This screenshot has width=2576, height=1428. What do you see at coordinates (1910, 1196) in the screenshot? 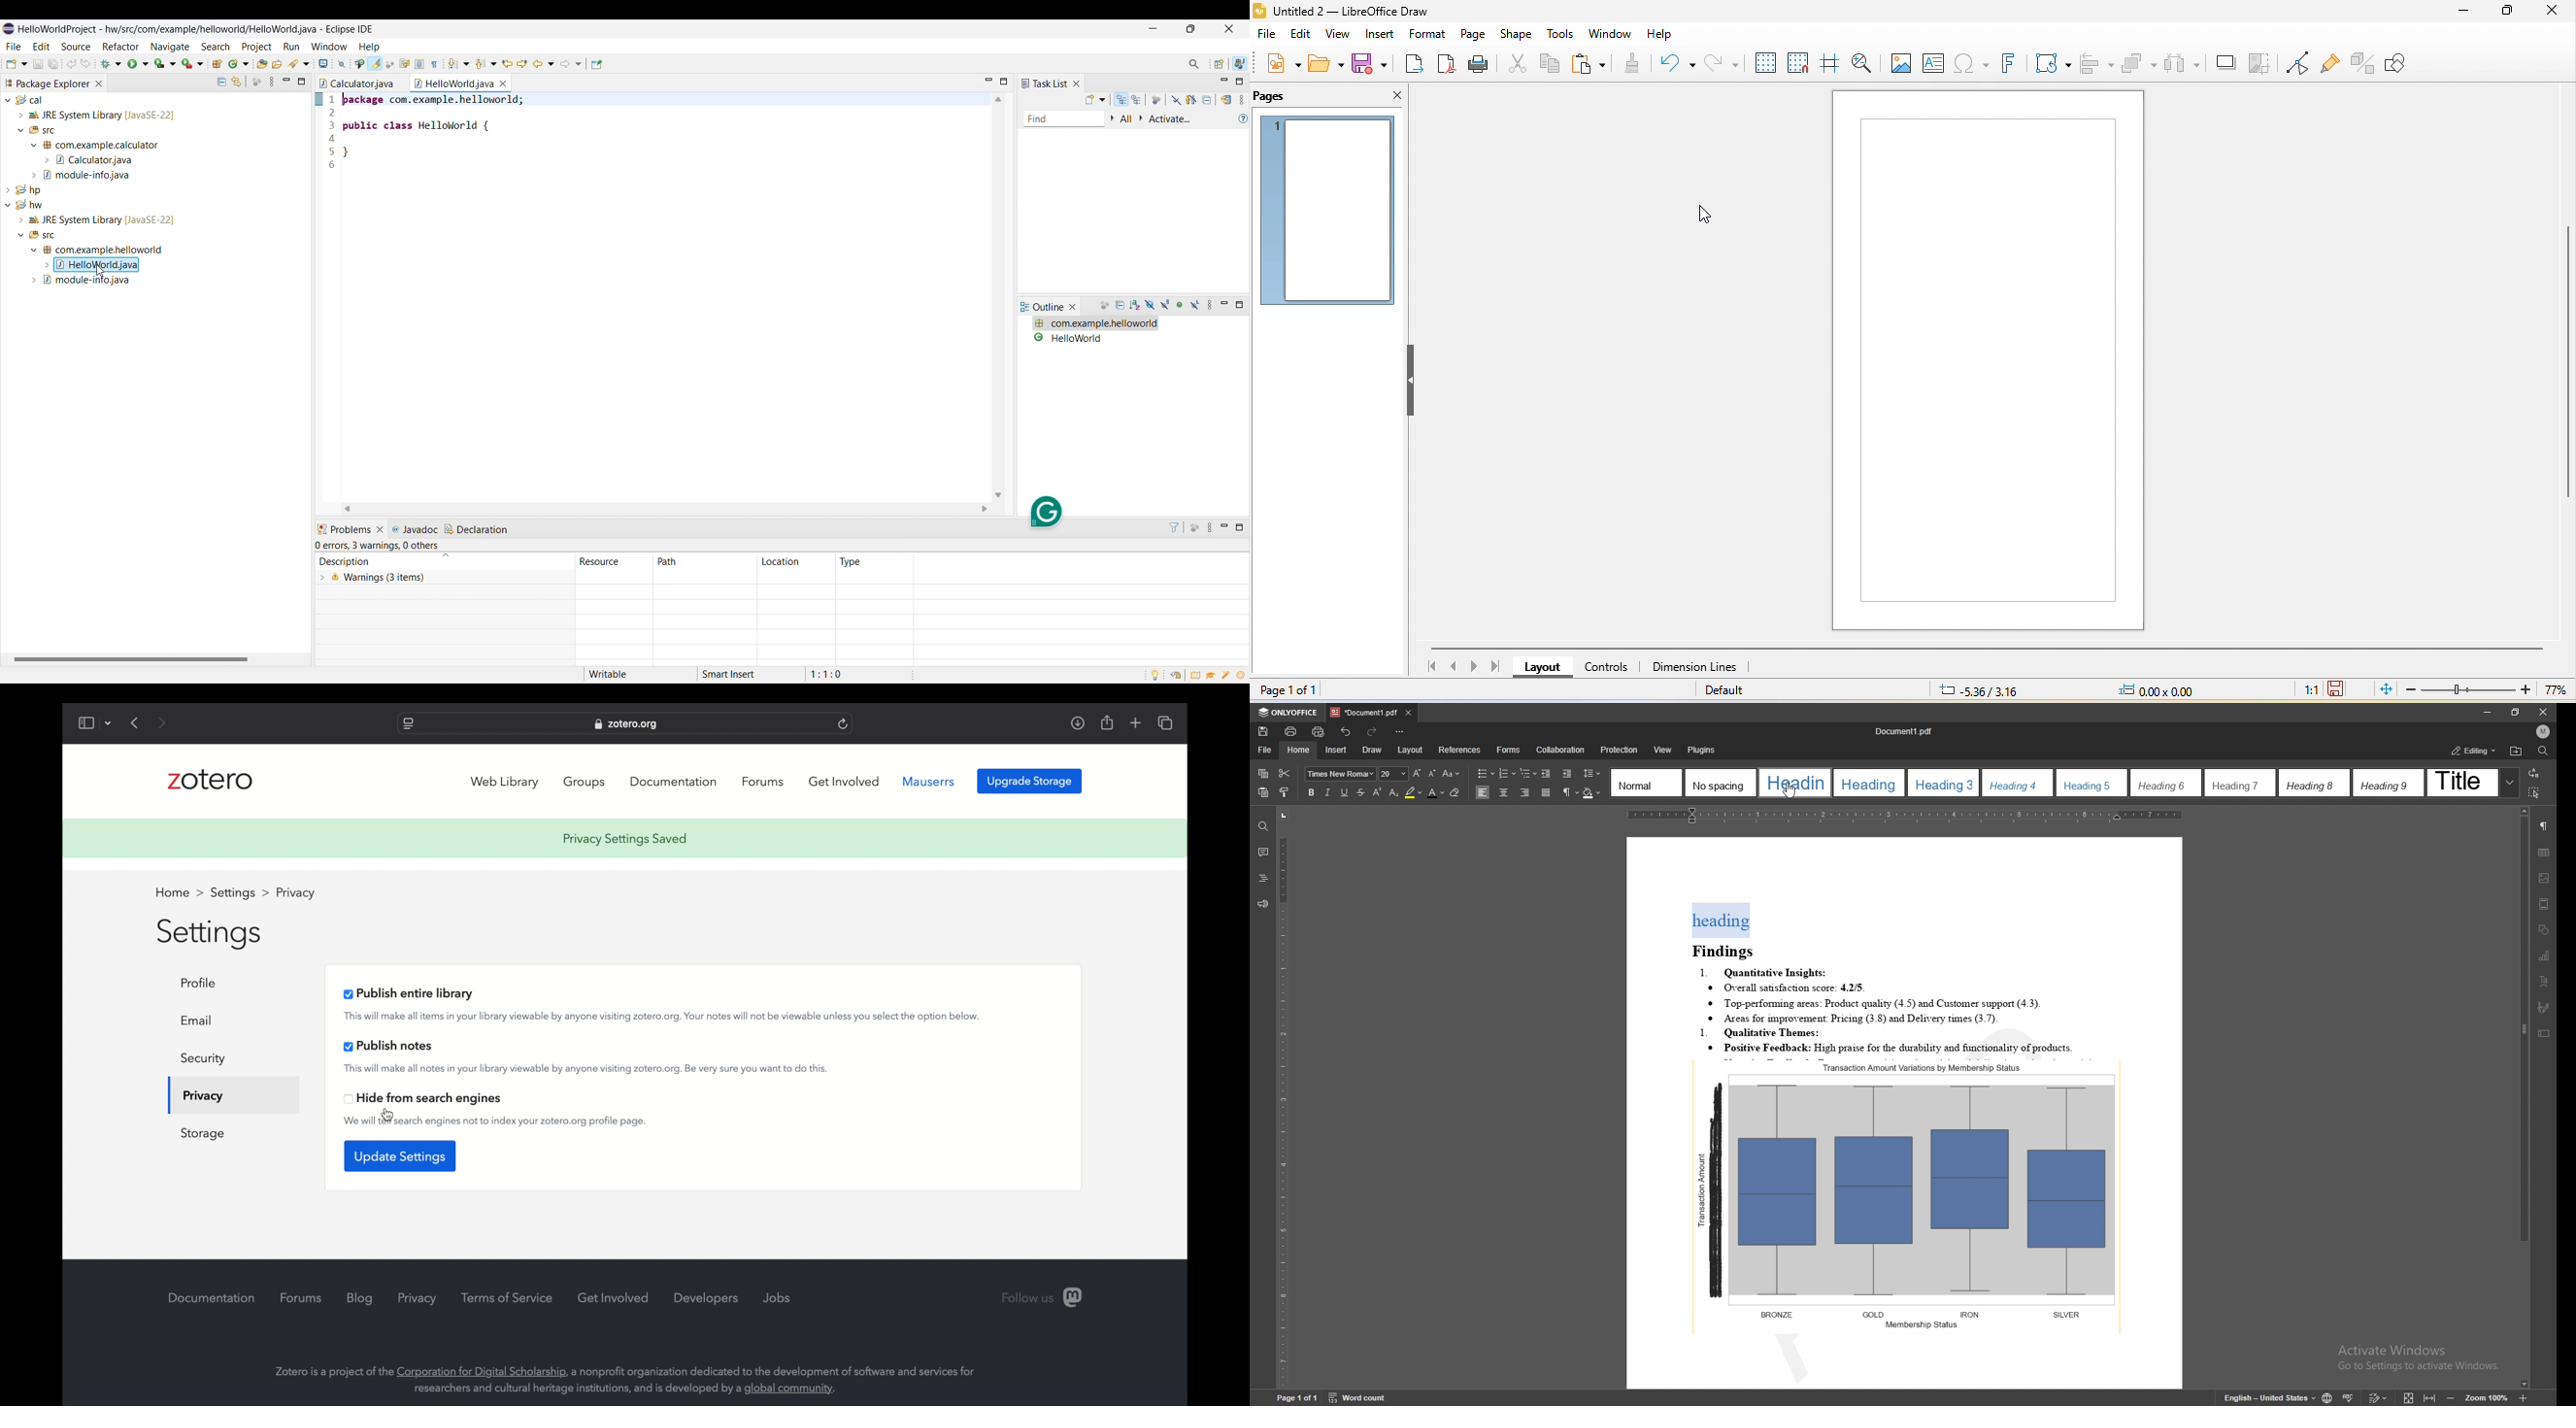
I see `graph` at bounding box center [1910, 1196].